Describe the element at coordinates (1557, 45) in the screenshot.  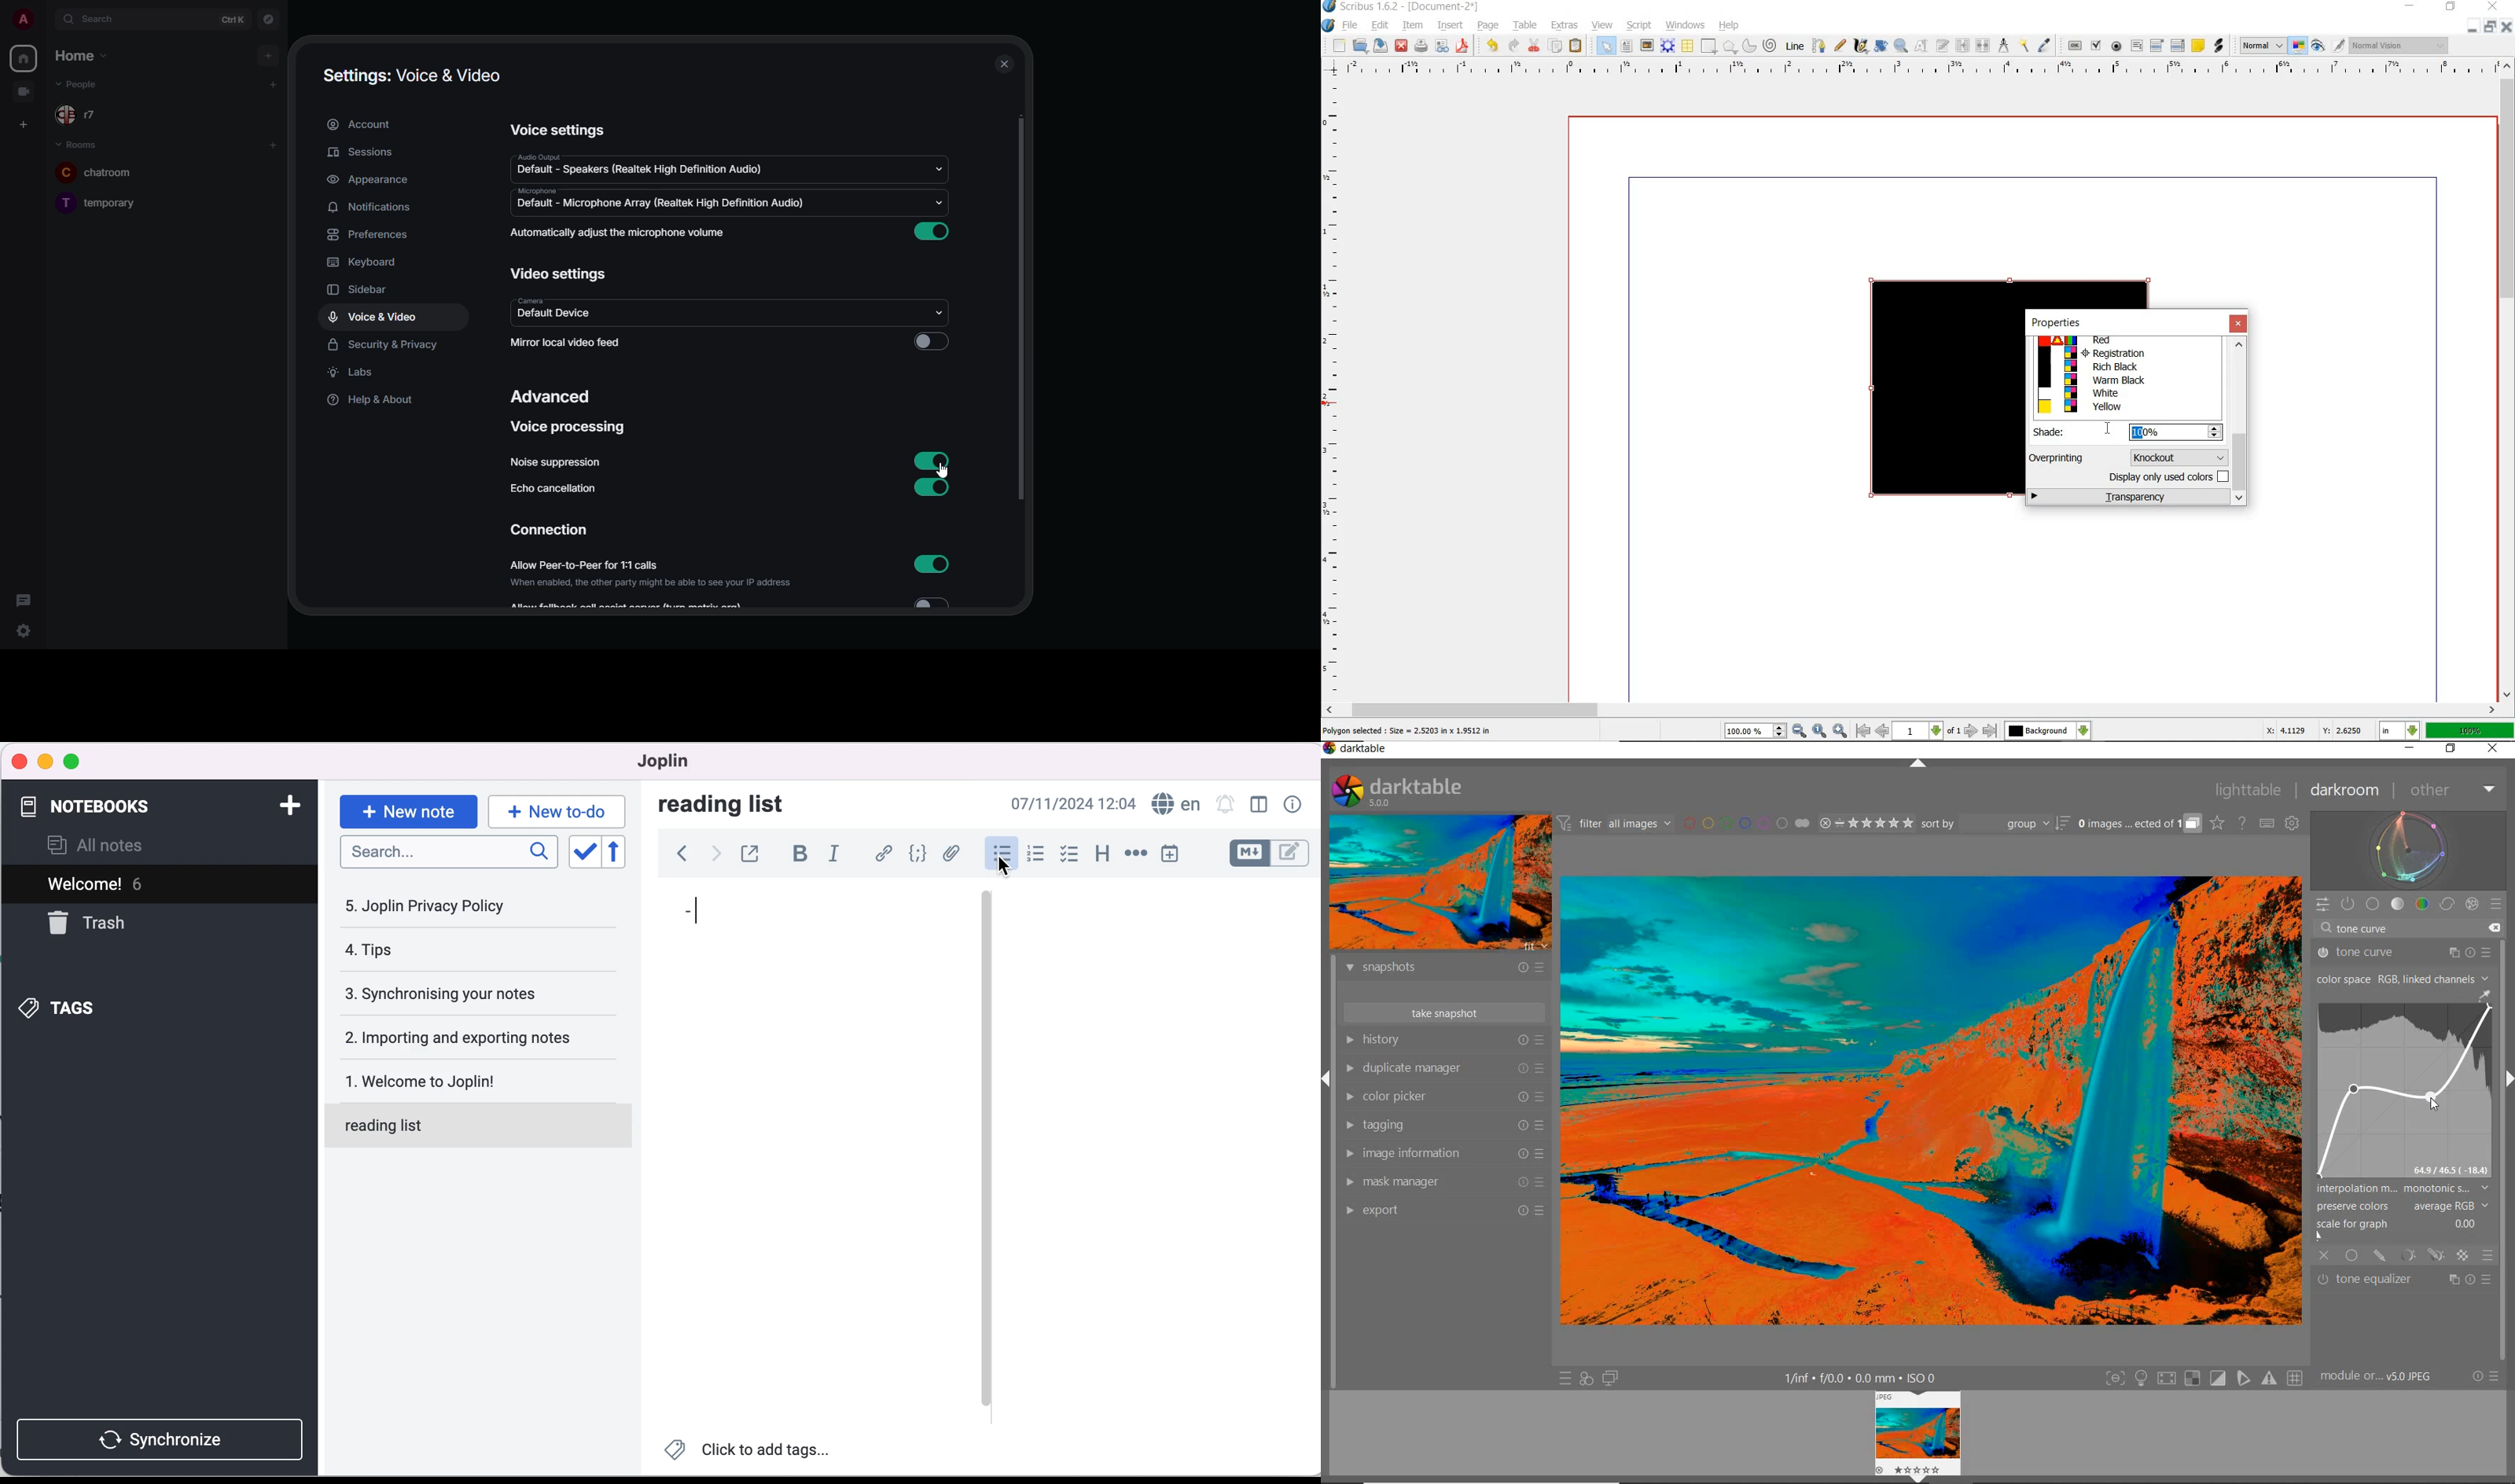
I see `copy` at that location.